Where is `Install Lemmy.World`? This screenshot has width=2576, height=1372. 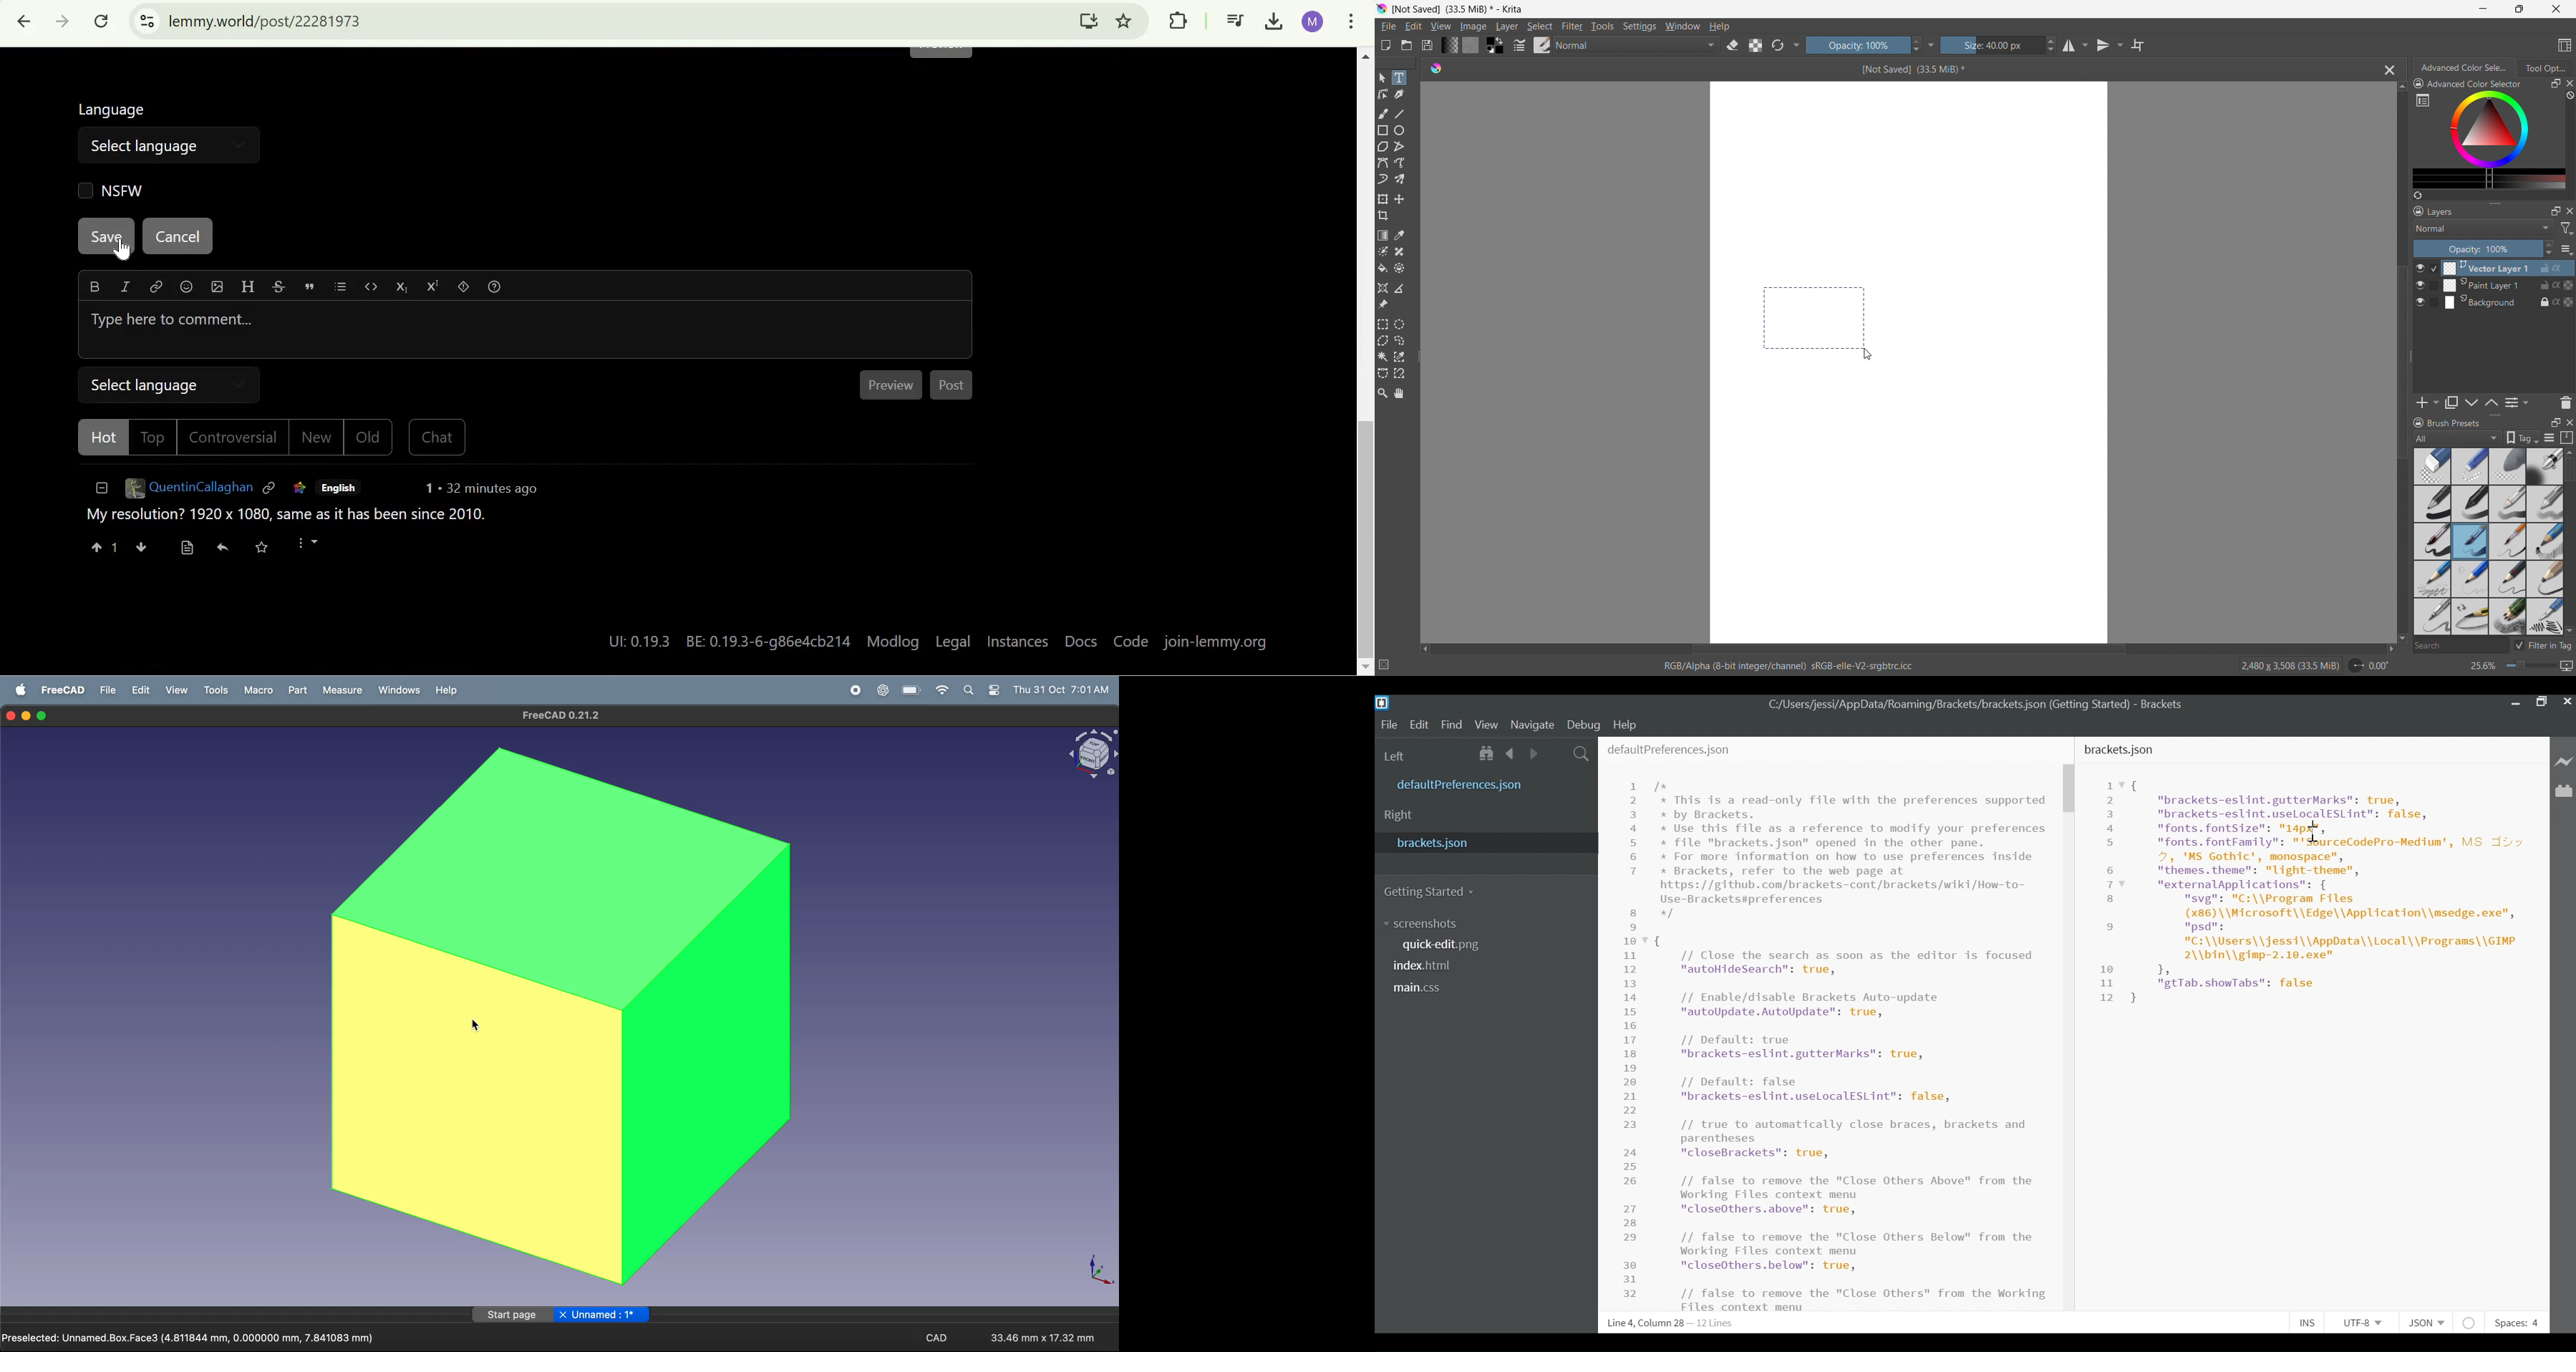 Install Lemmy.World is located at coordinates (1090, 20).